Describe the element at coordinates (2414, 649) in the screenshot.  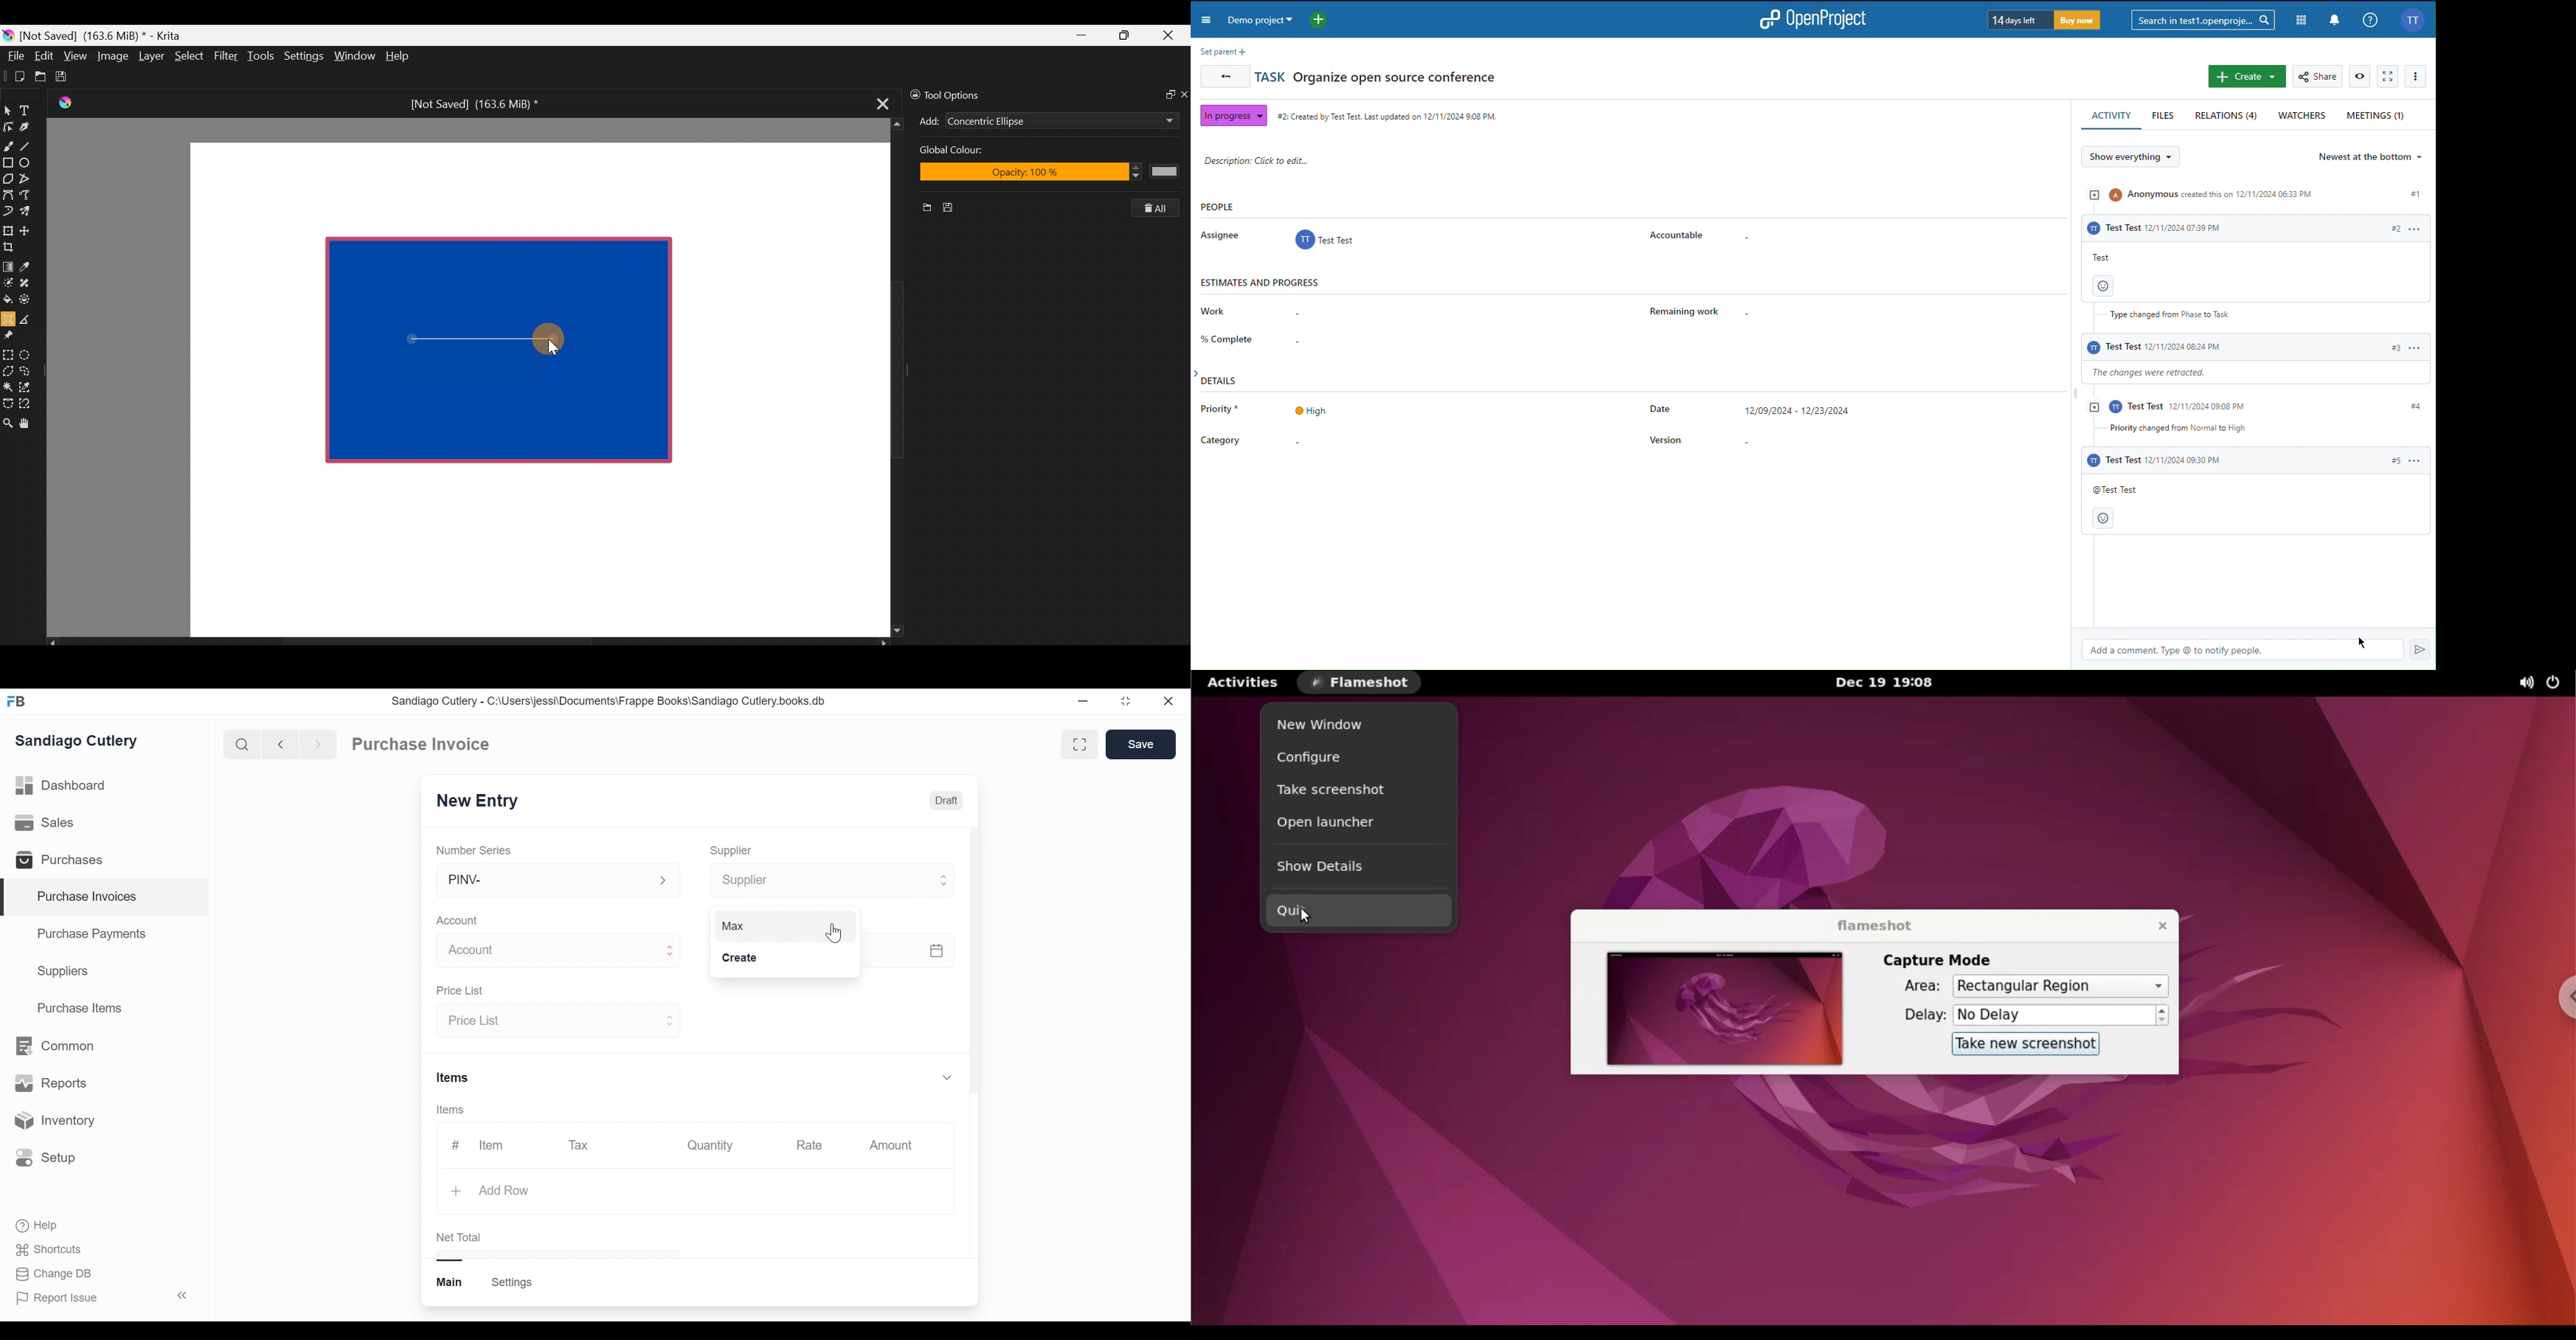
I see `Send` at that location.